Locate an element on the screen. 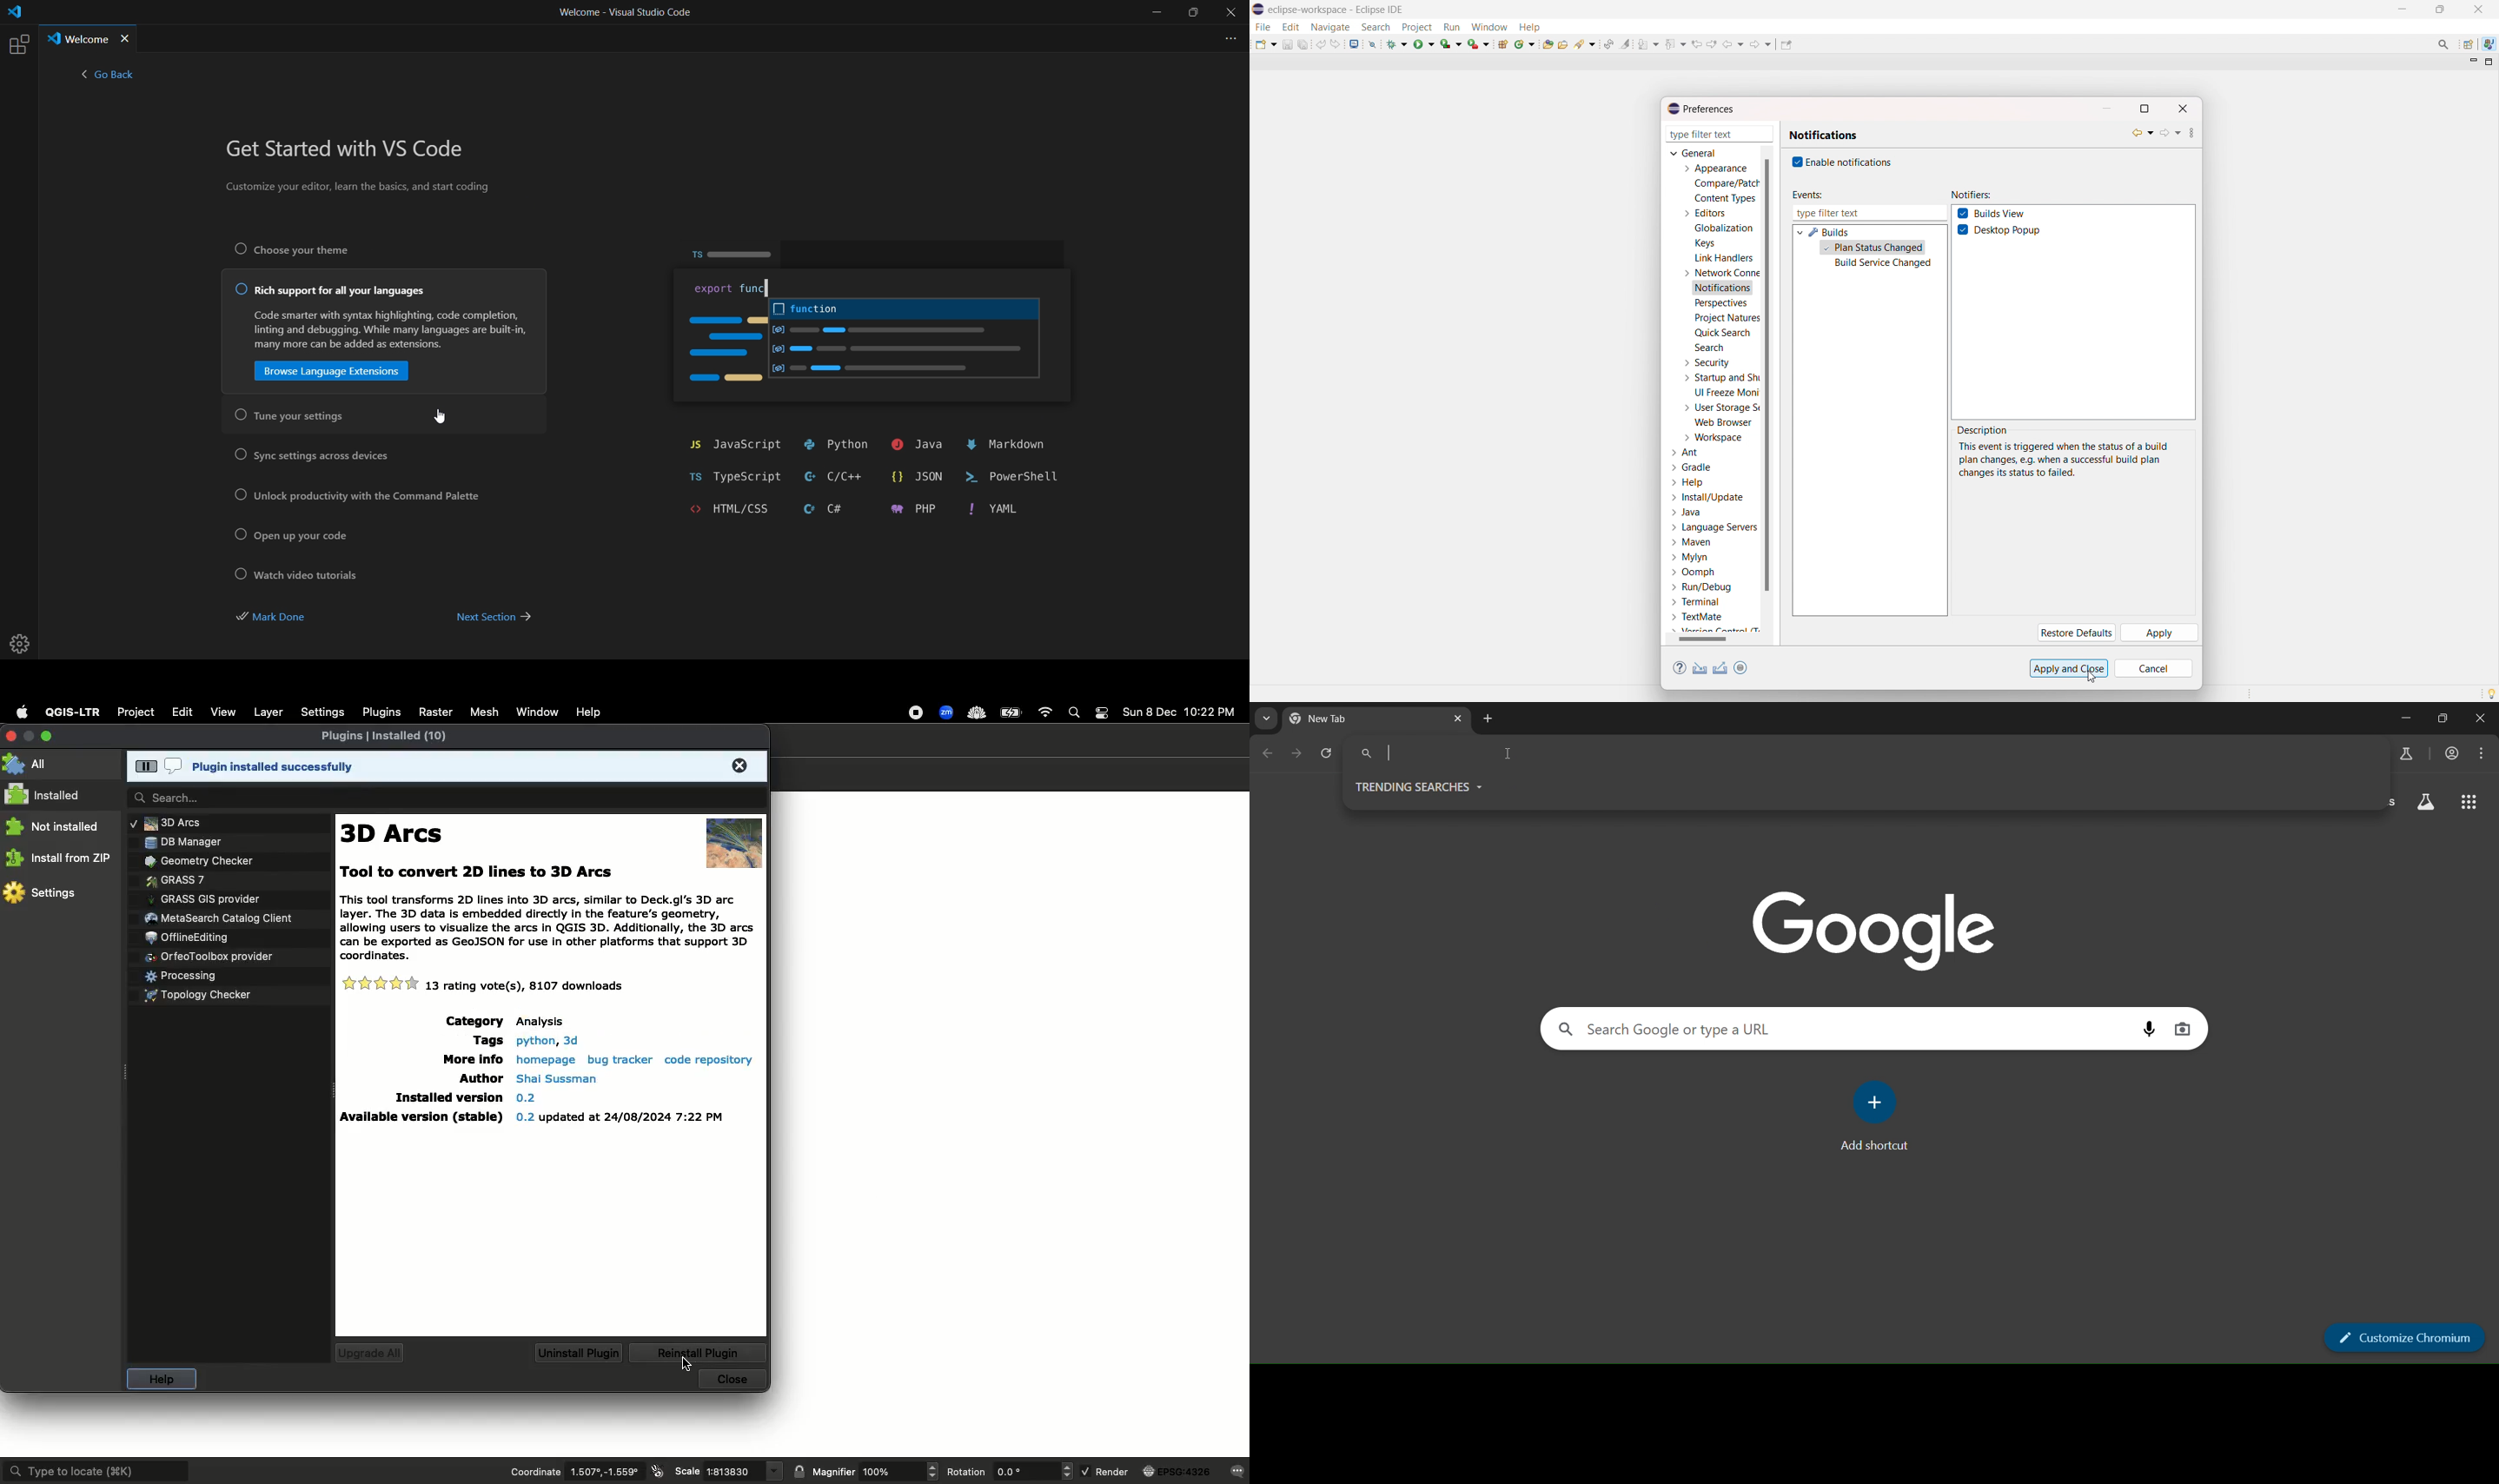 The image size is (2520, 1484). PHP is located at coordinates (907, 511).